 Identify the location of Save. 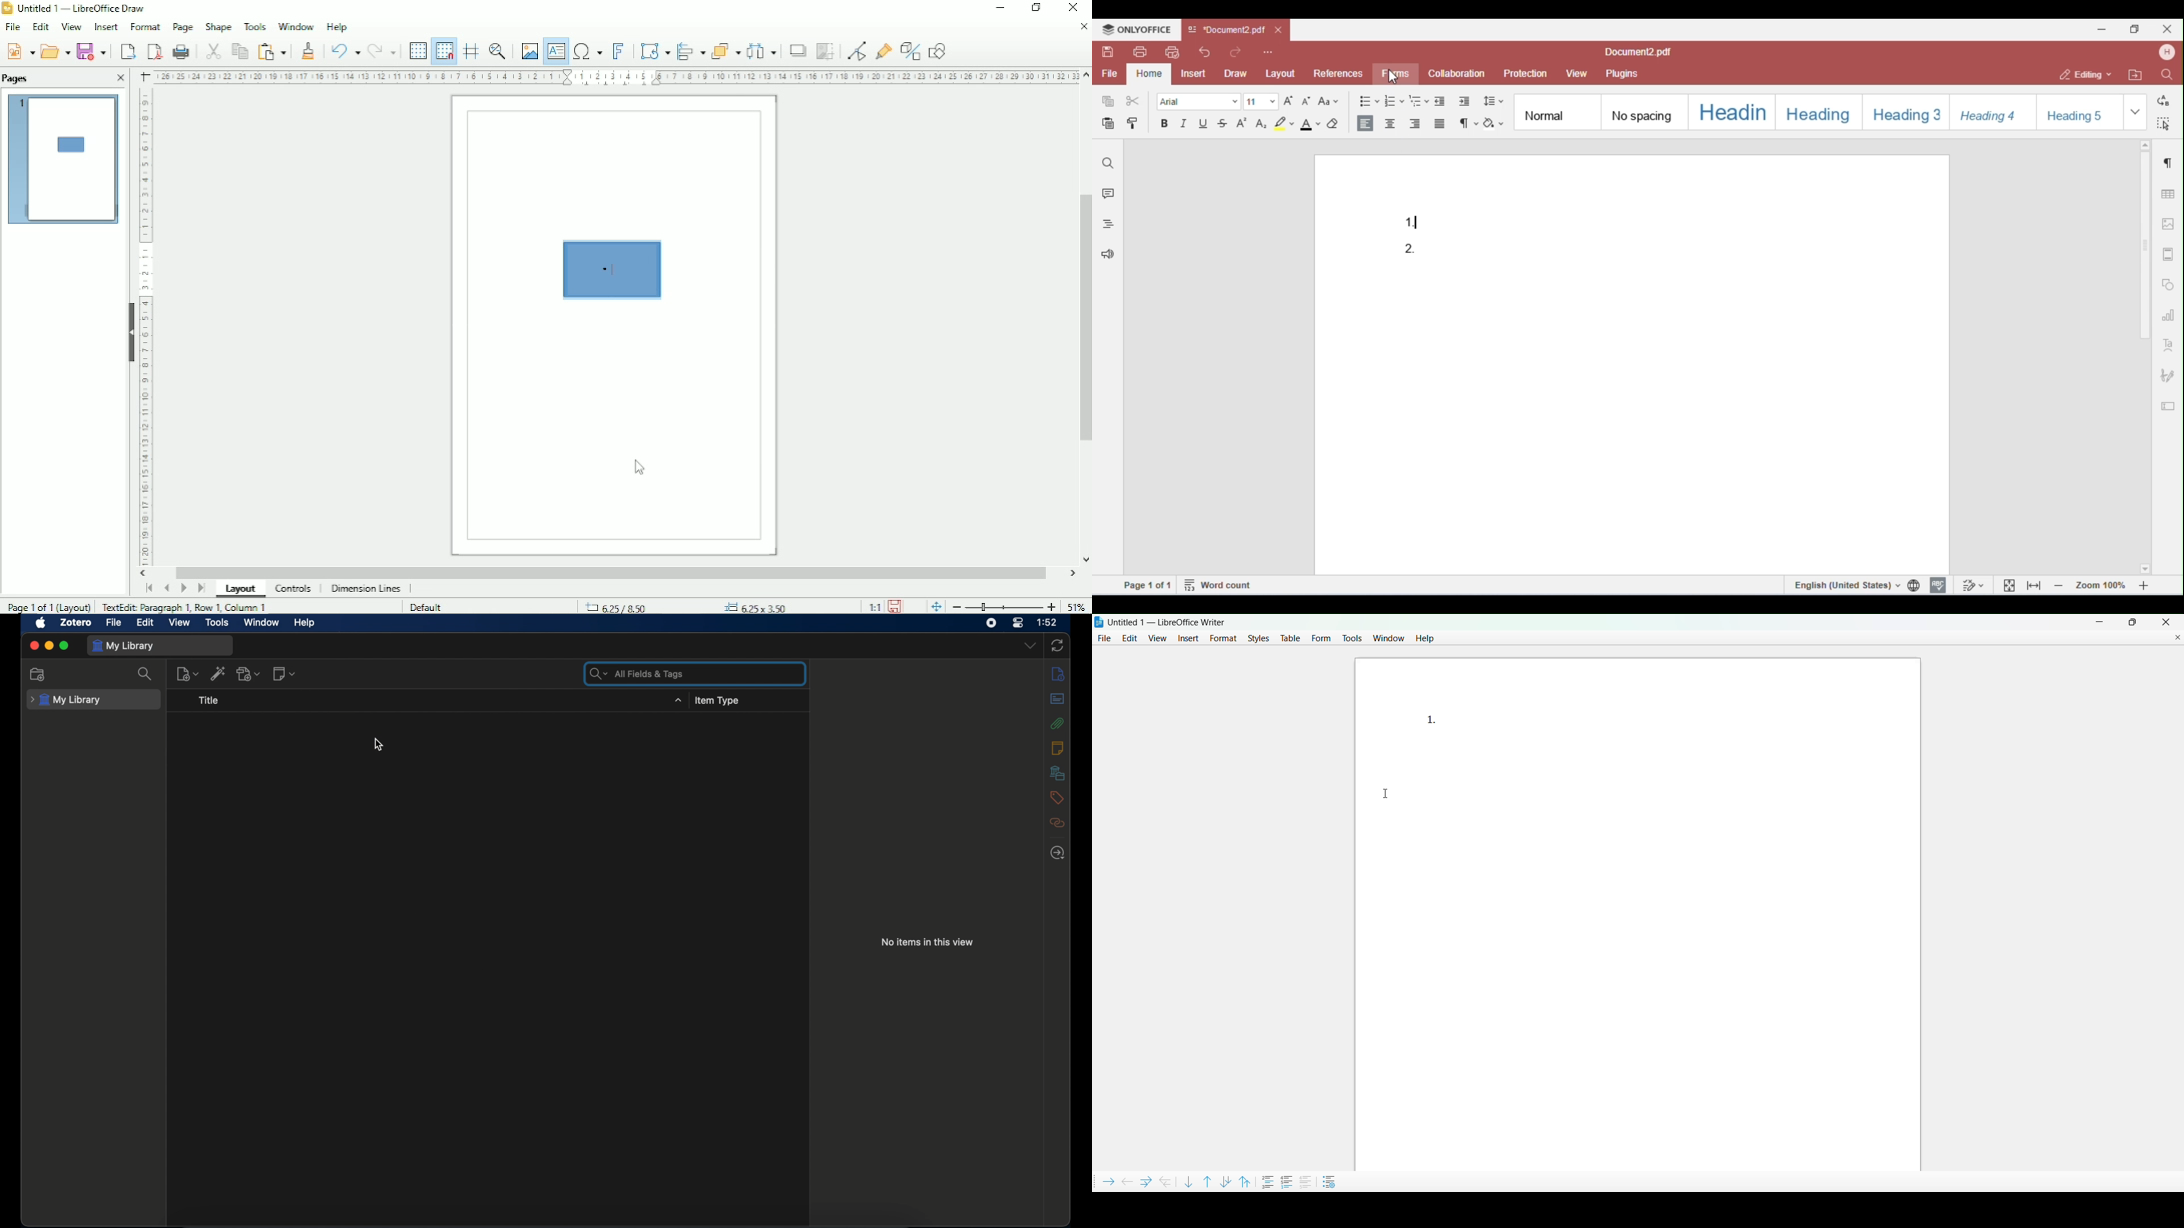
(20, 51).